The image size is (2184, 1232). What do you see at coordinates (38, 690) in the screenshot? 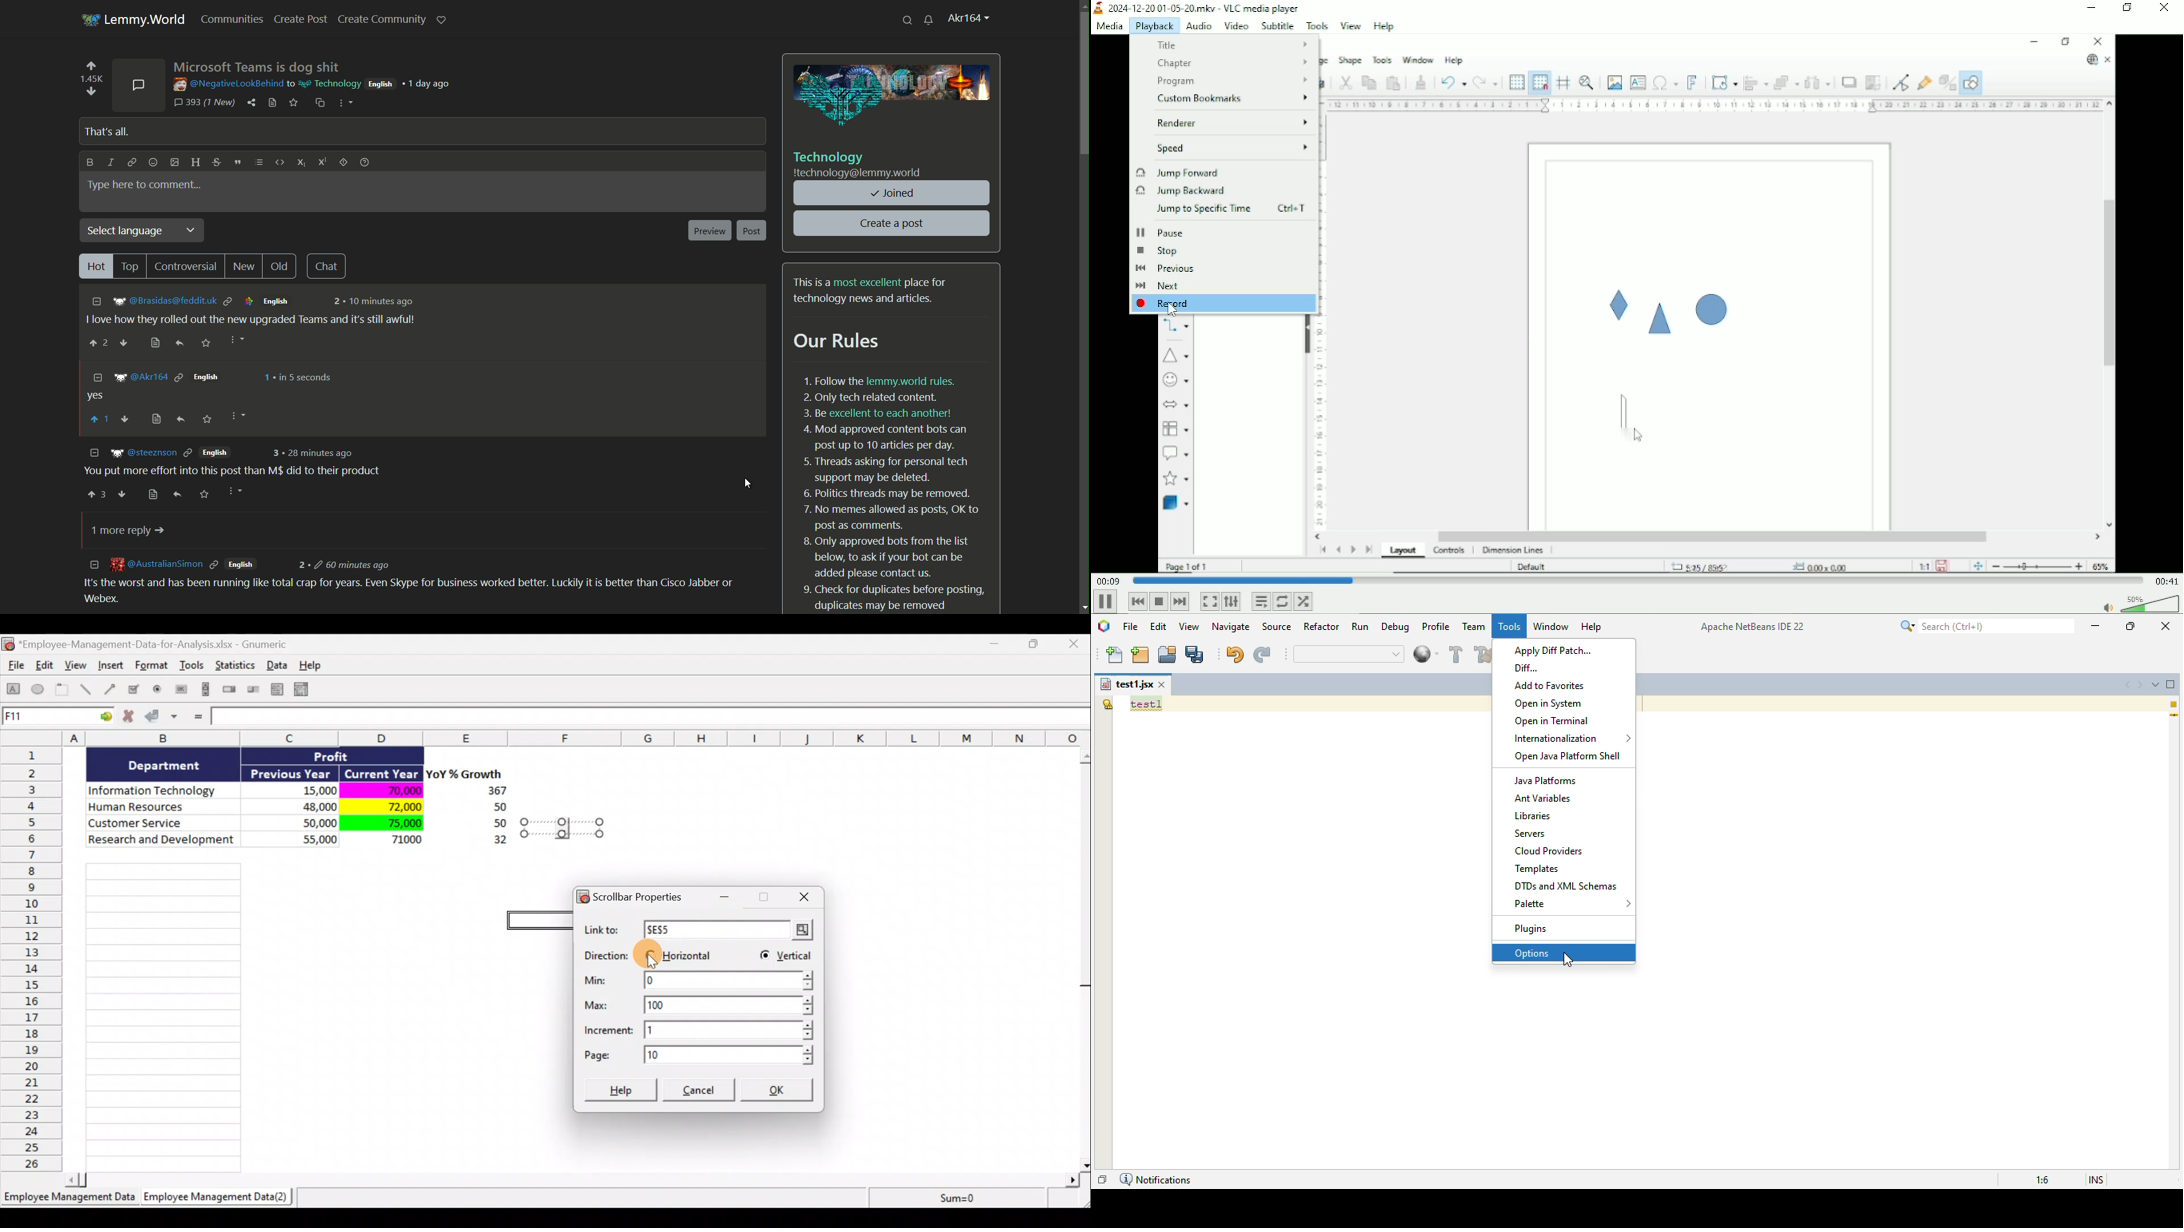
I see `Create an ellipse object` at bounding box center [38, 690].